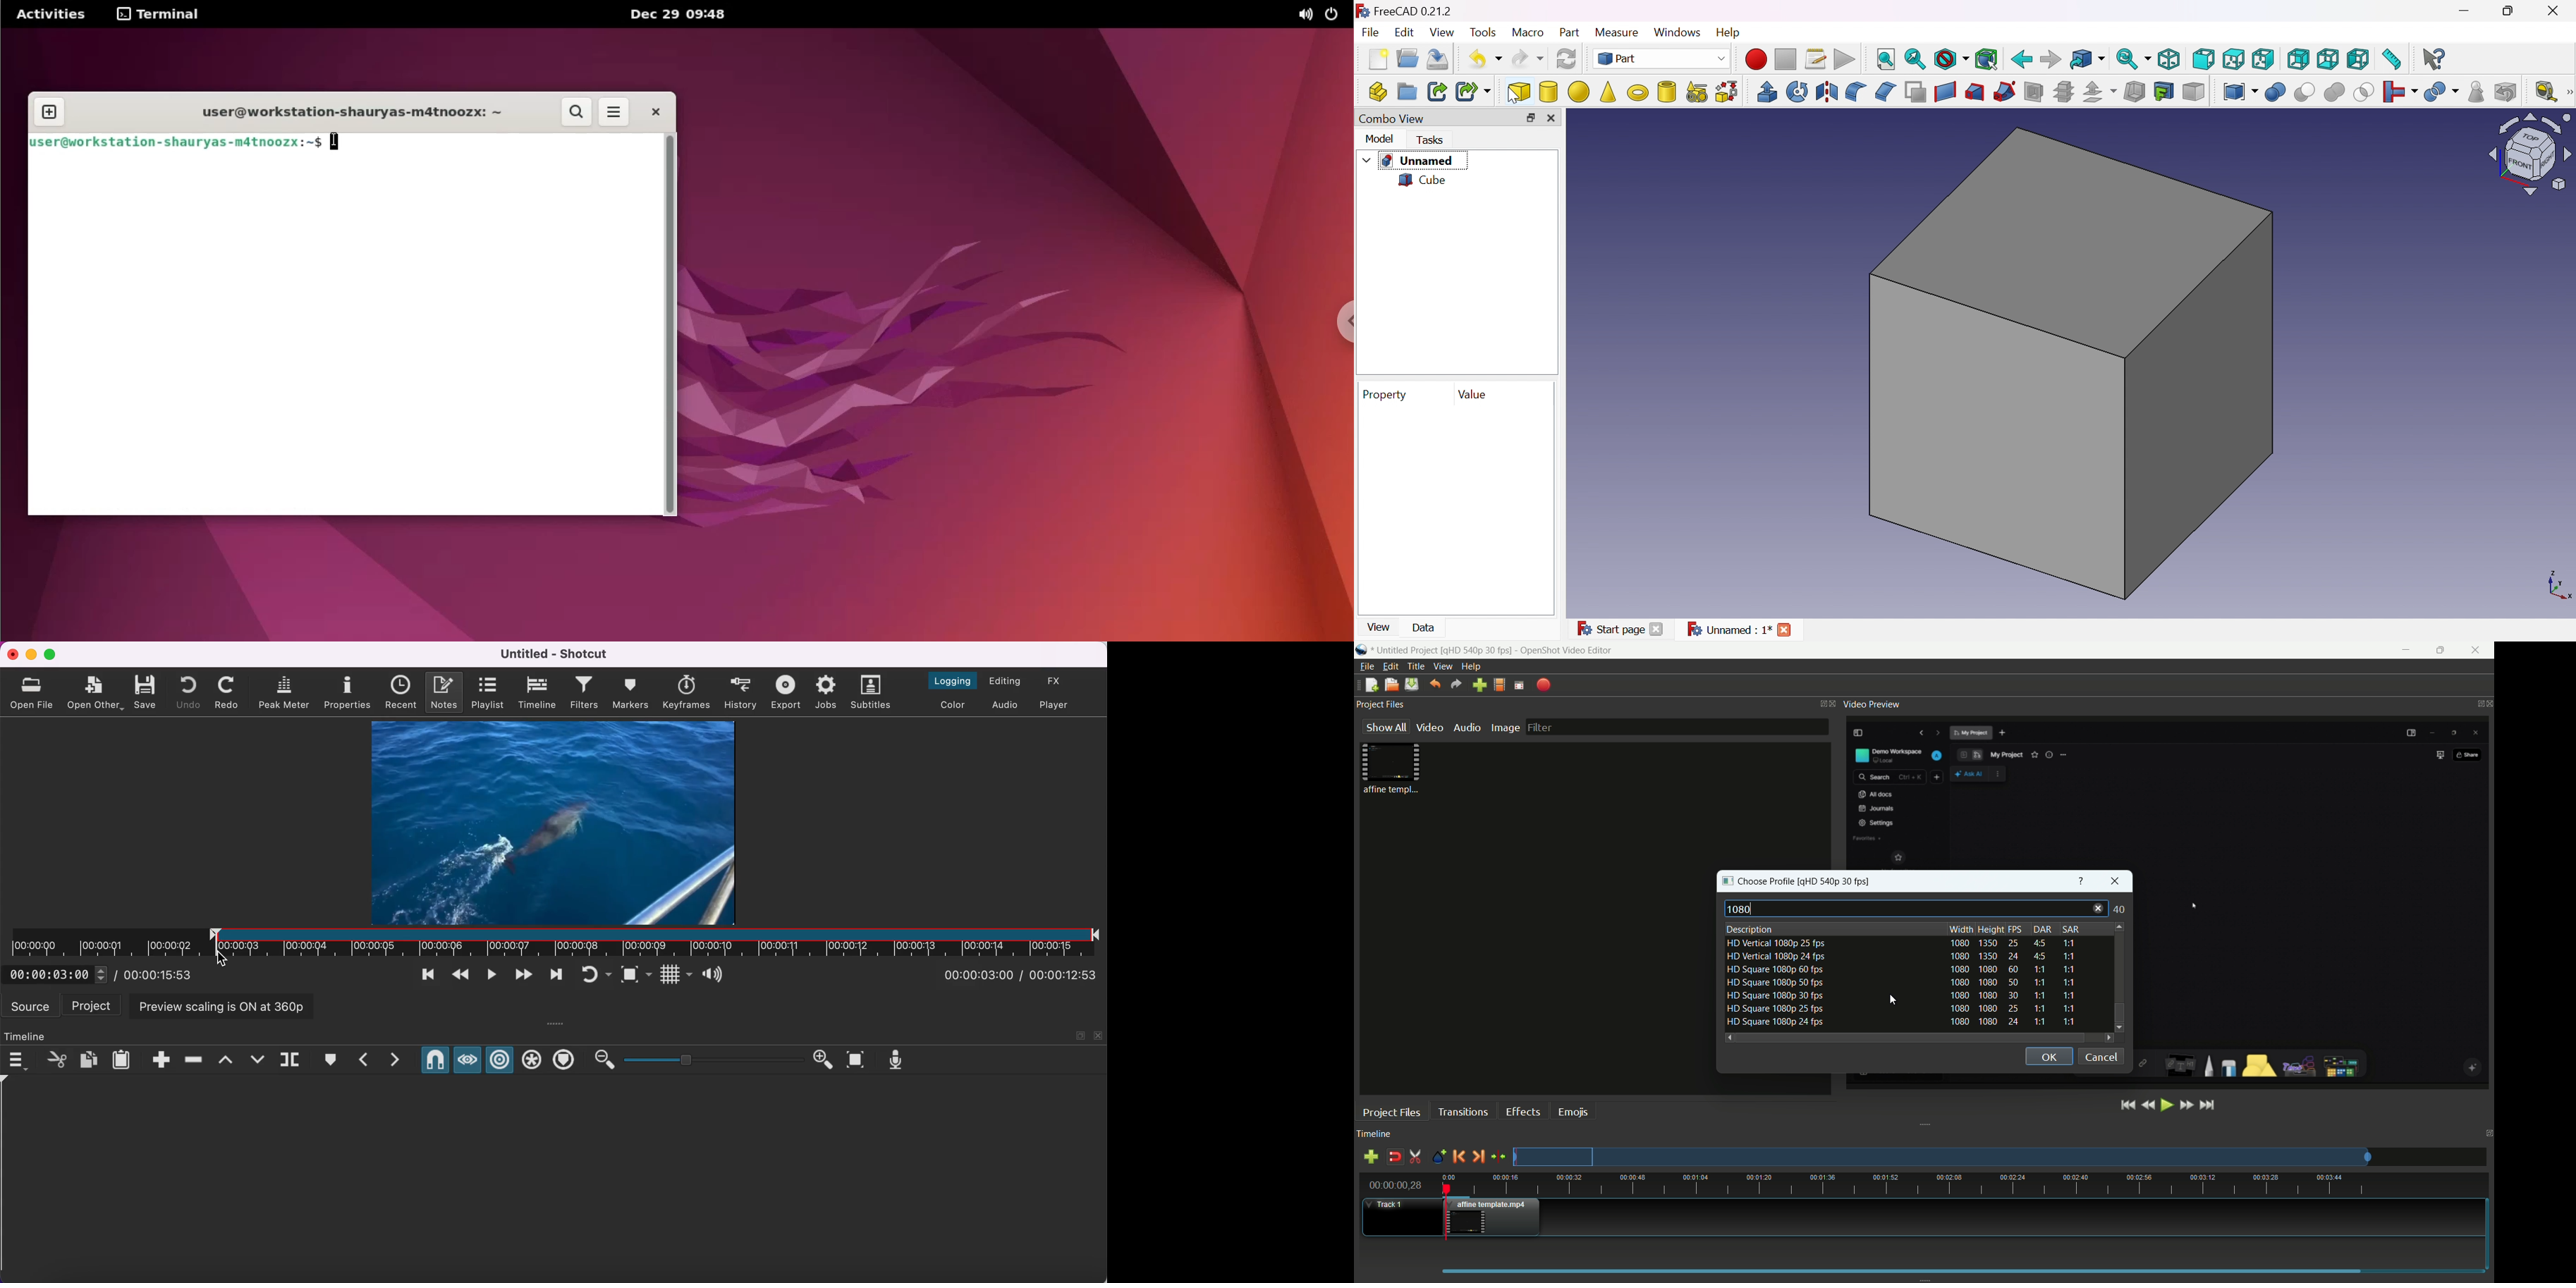 This screenshot has height=1288, width=2576. What do you see at coordinates (713, 1059) in the screenshot?
I see `zoom graduation` at bounding box center [713, 1059].